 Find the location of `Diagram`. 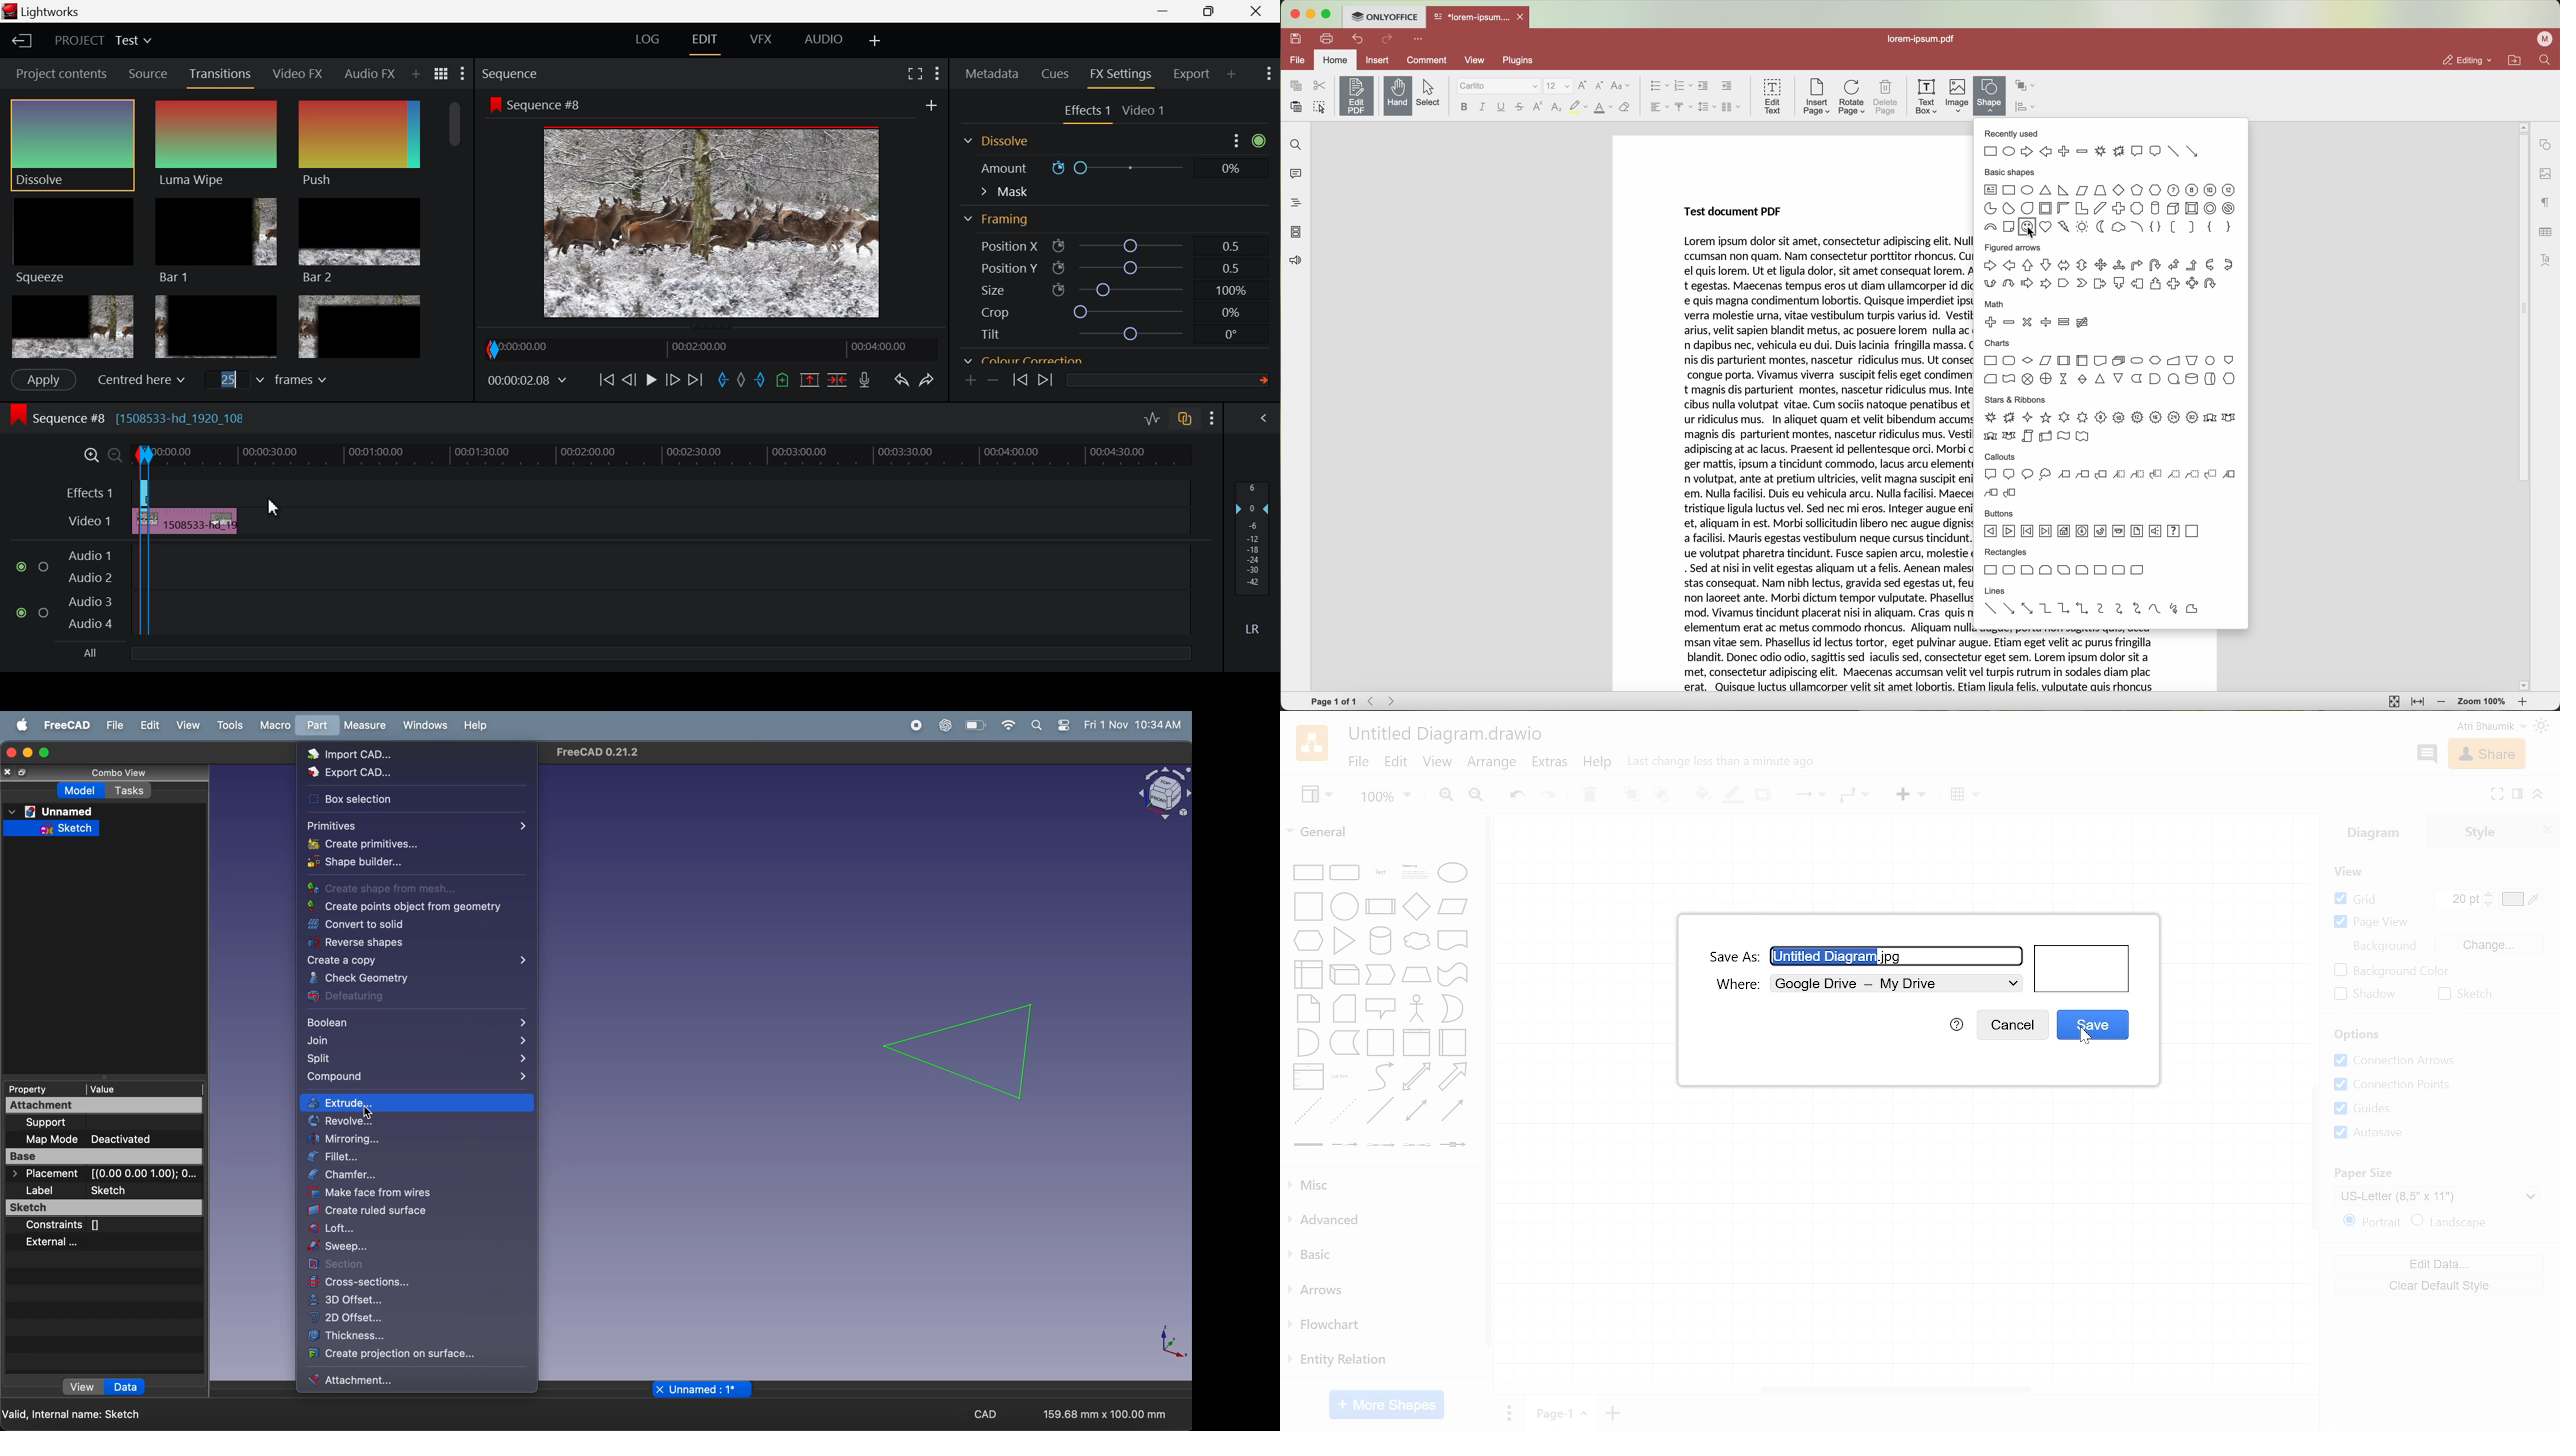

Diagram is located at coordinates (2083, 969).